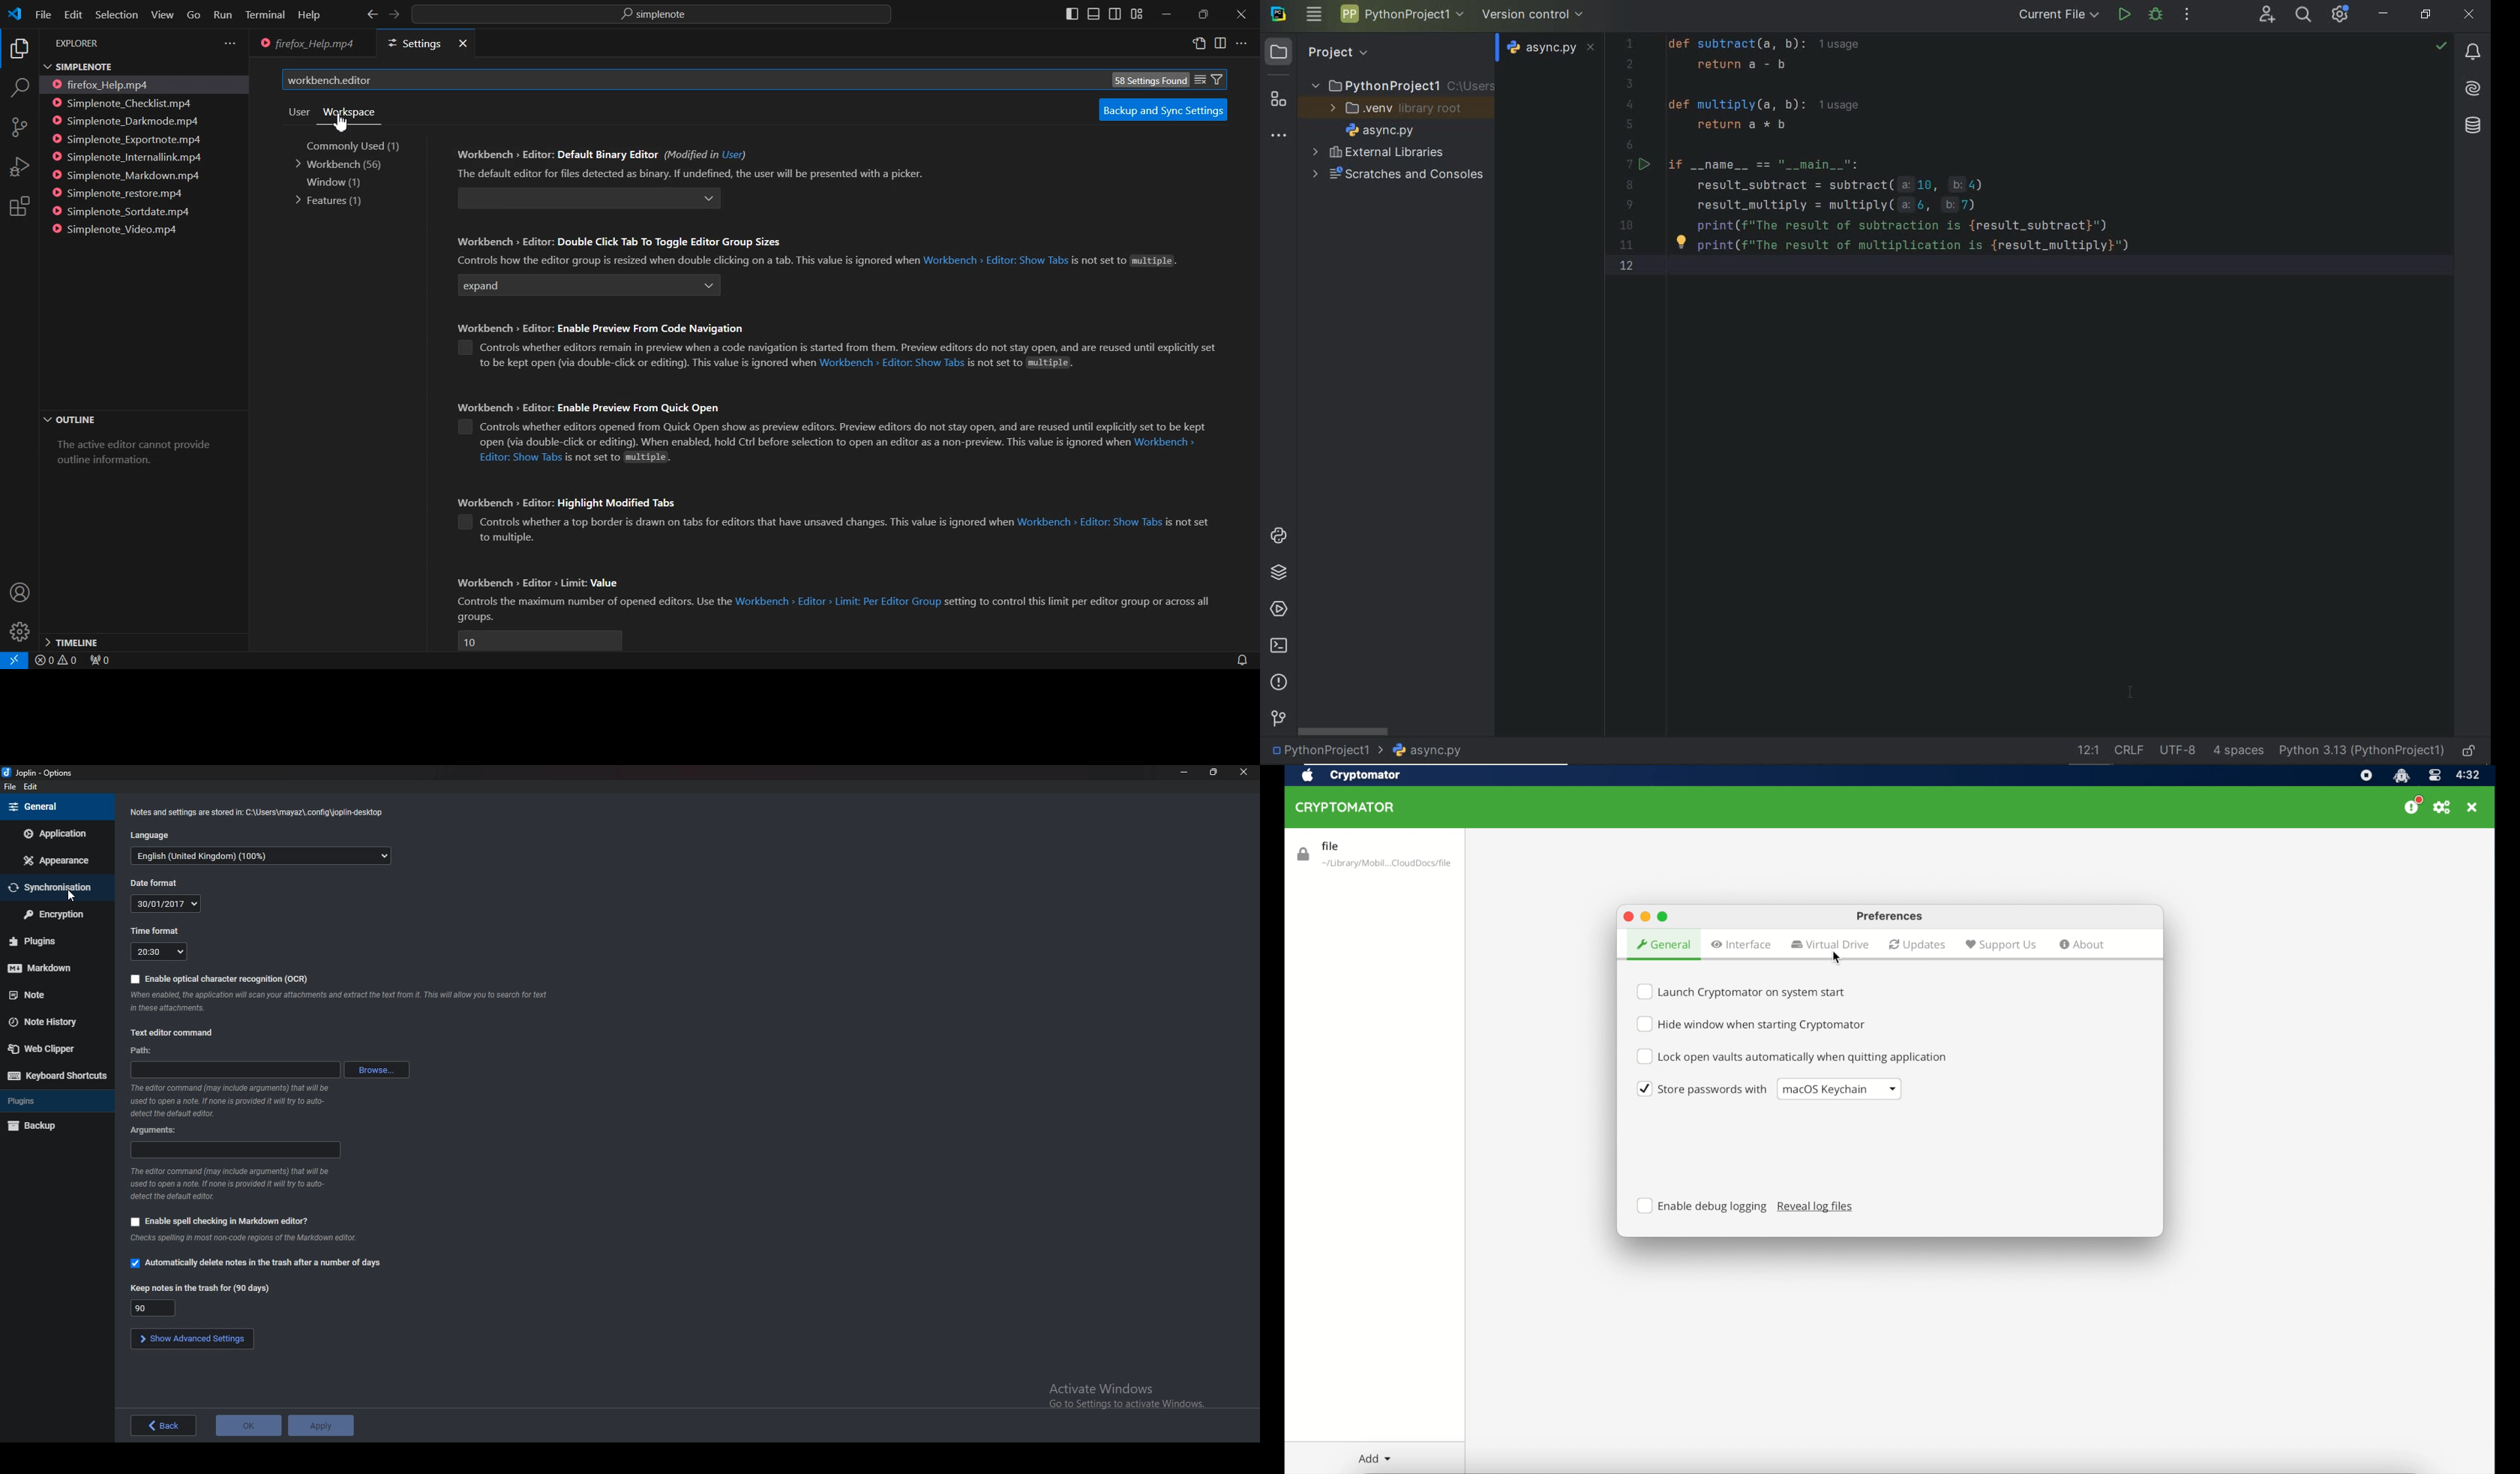 The height and width of the screenshot is (1484, 2520). I want to click on to multiple., so click(507, 538).